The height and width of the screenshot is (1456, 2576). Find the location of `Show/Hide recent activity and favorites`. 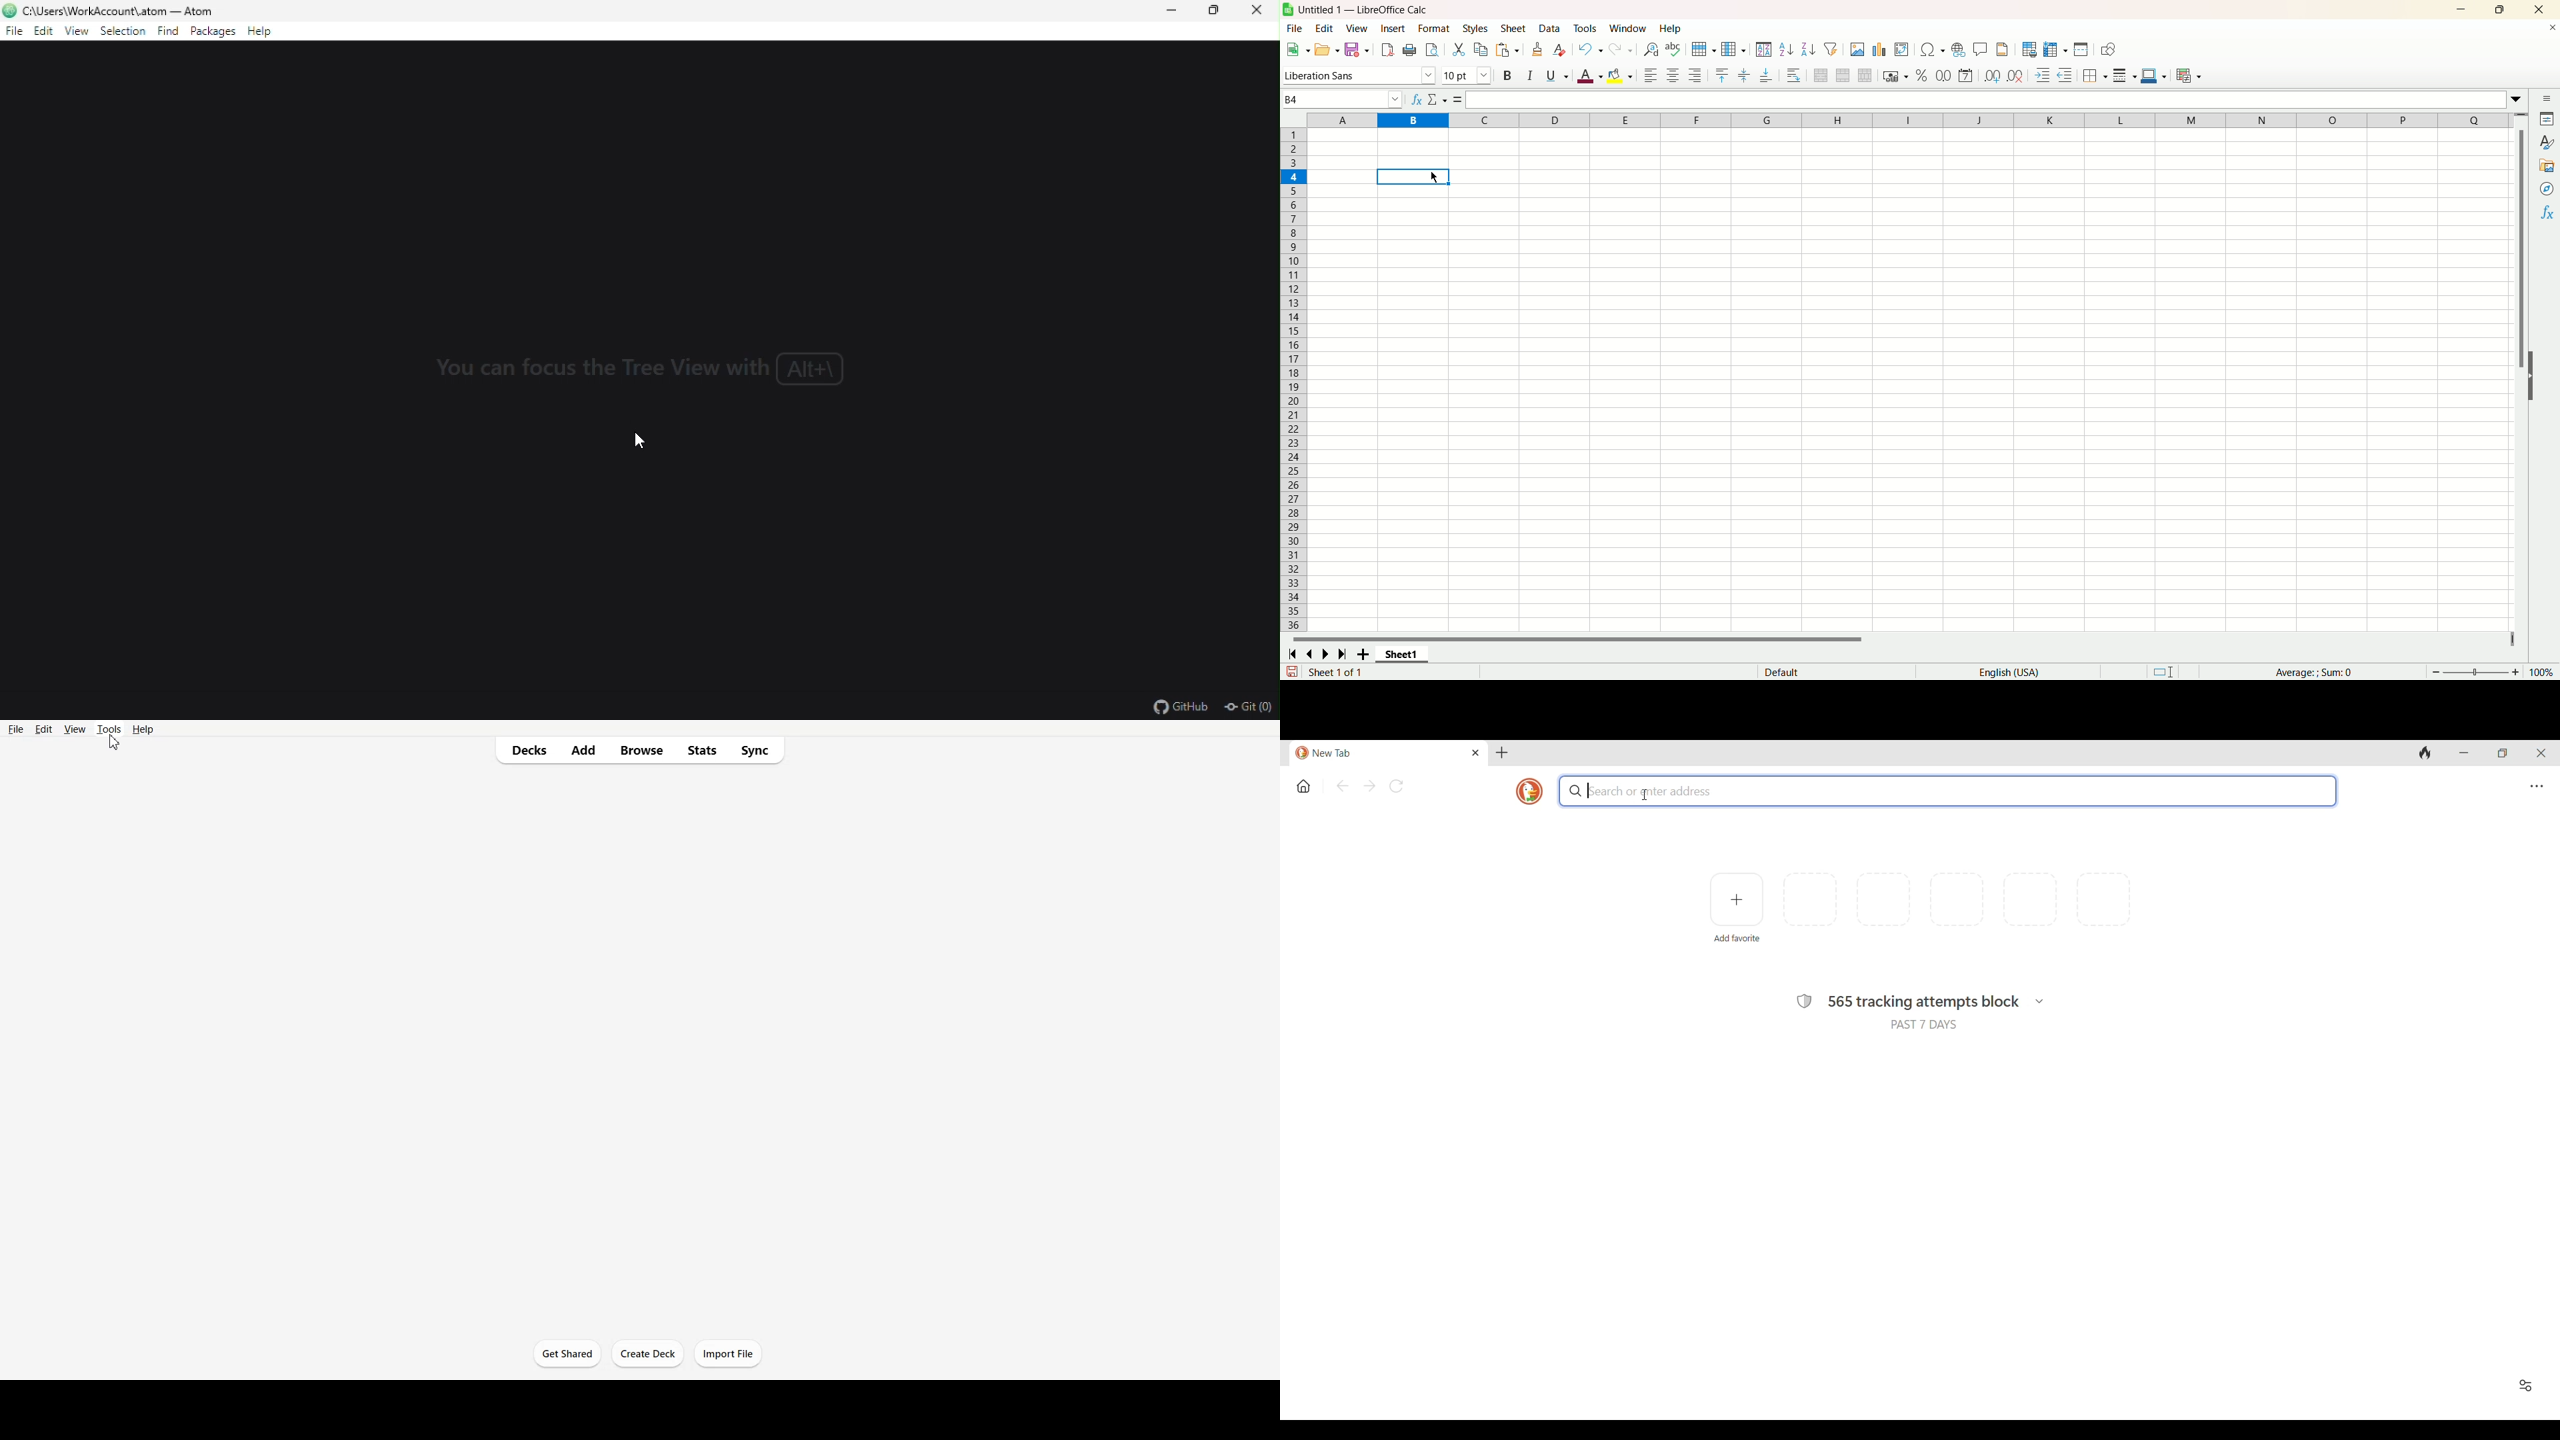

Show/Hide recent activity and favorites is located at coordinates (2525, 1385).